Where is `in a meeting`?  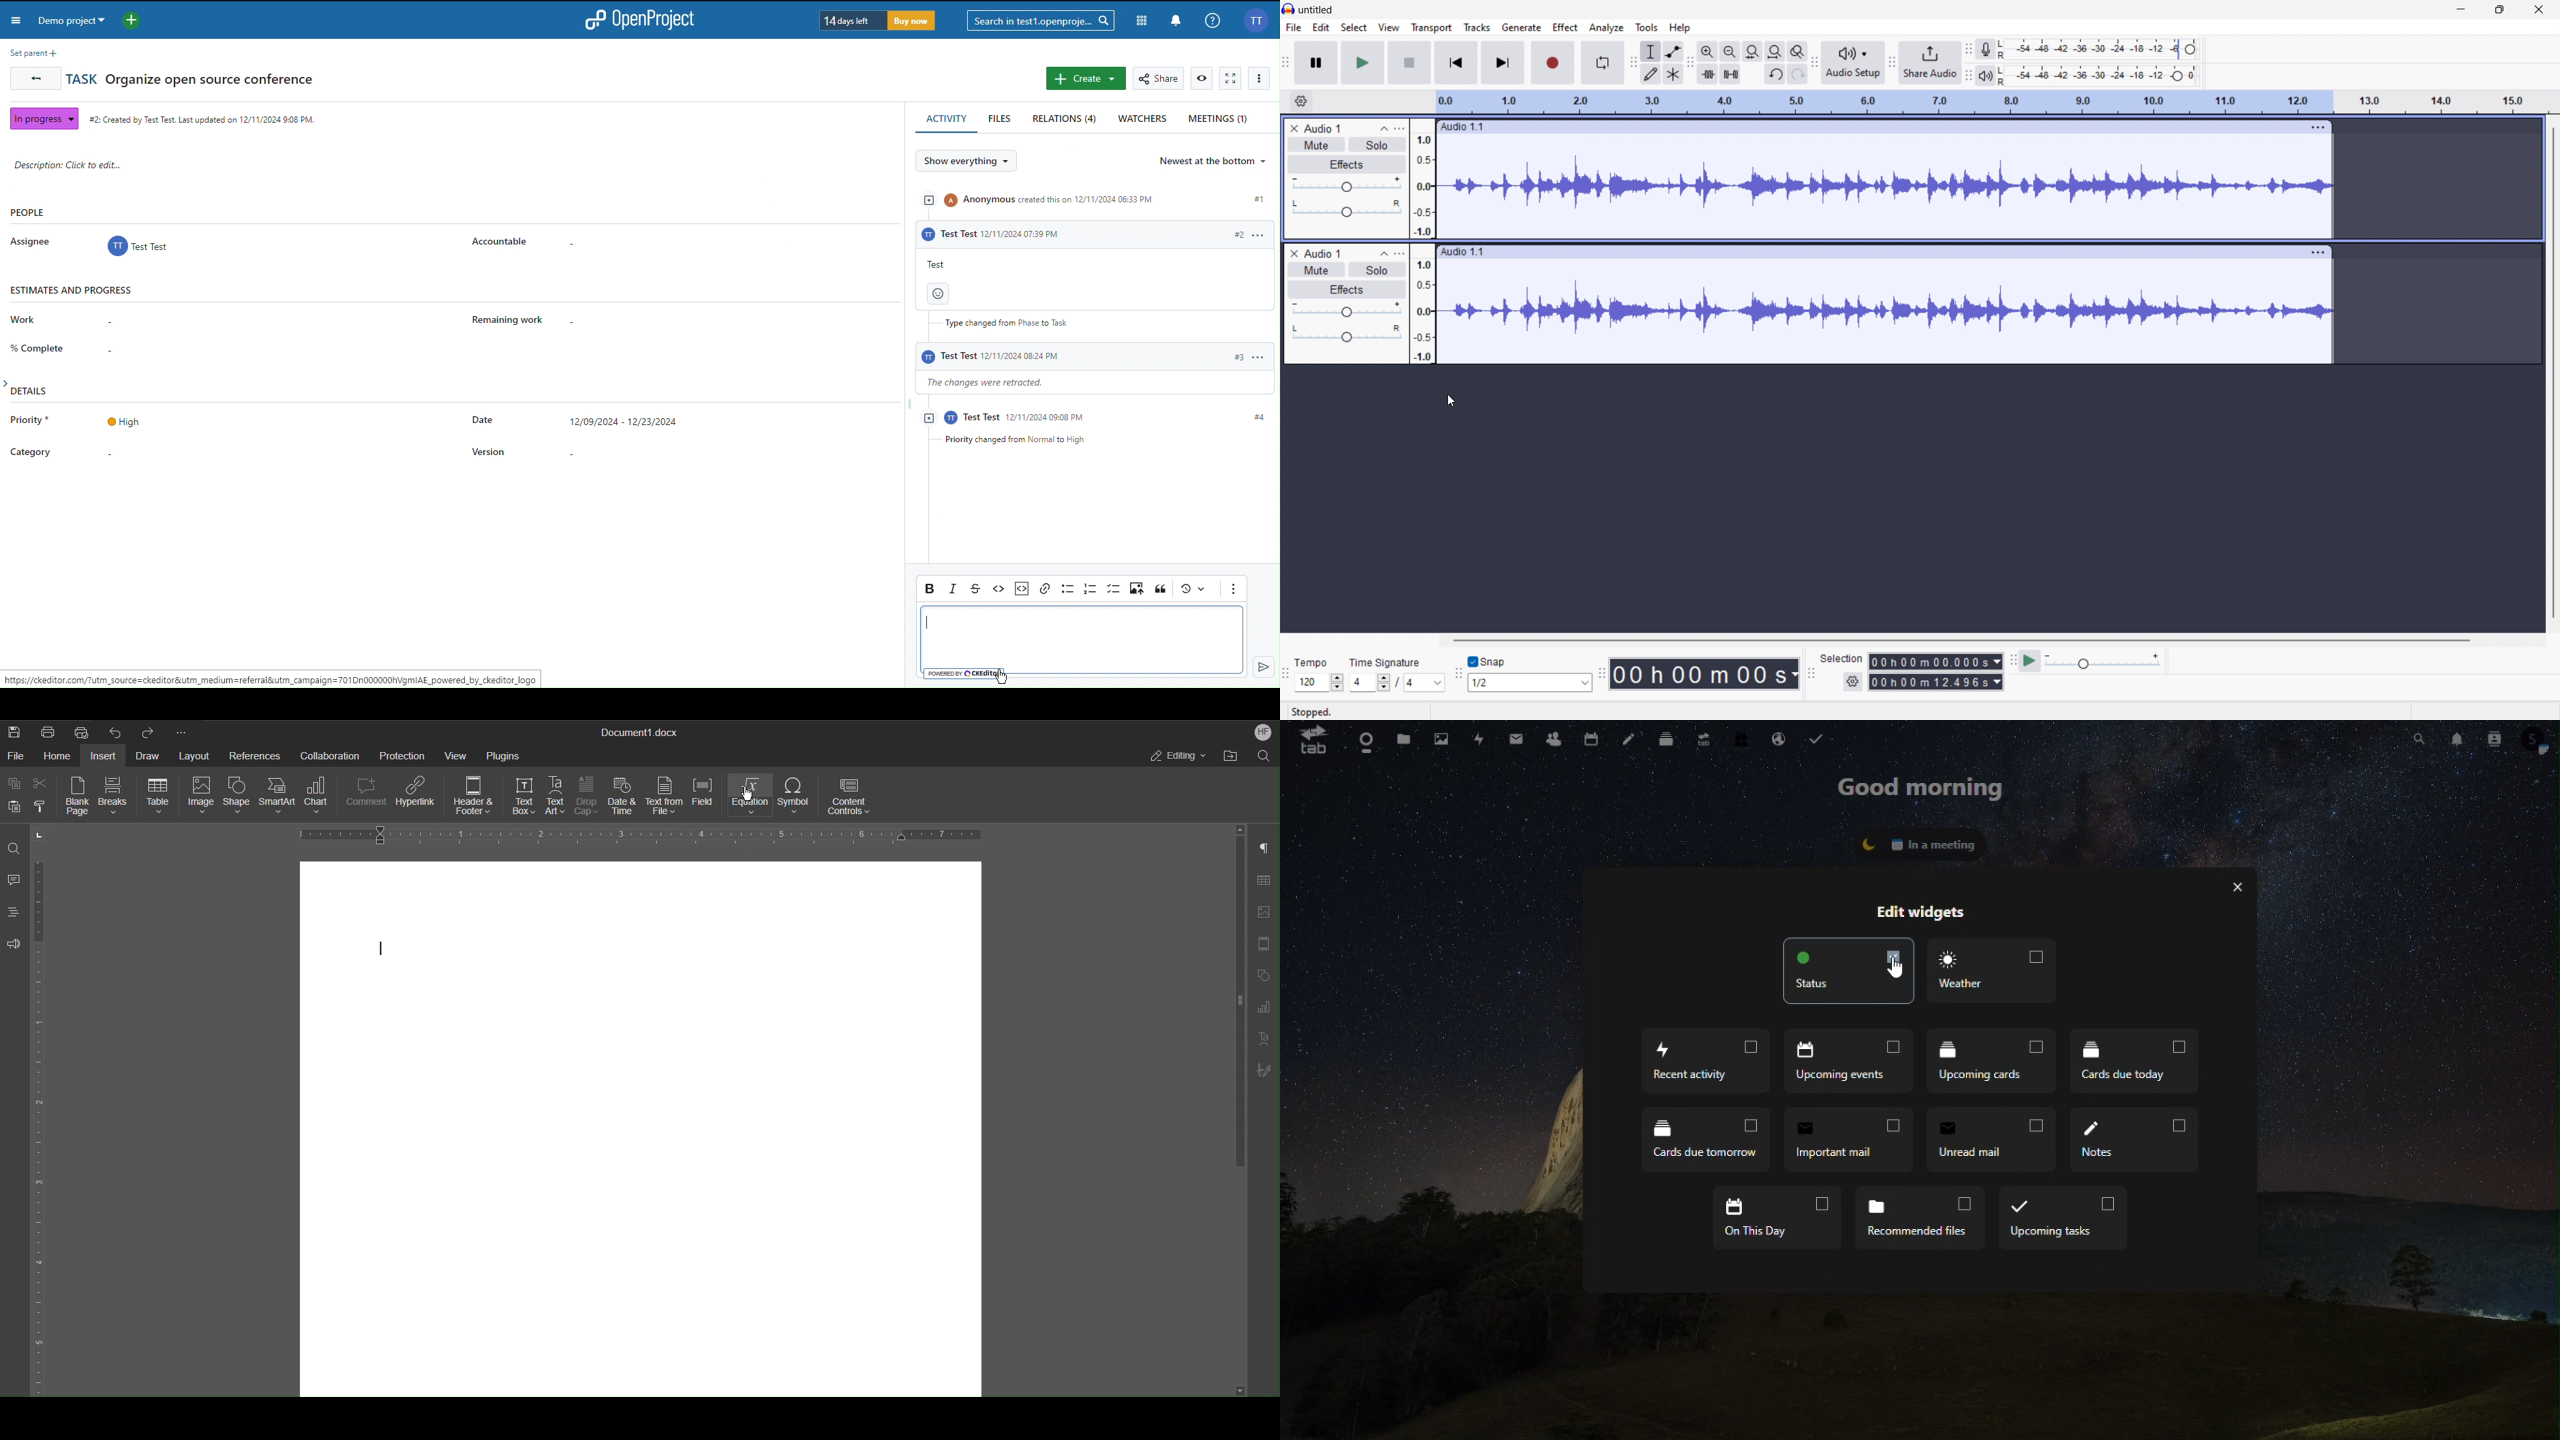 in a meeting is located at coordinates (1921, 841).